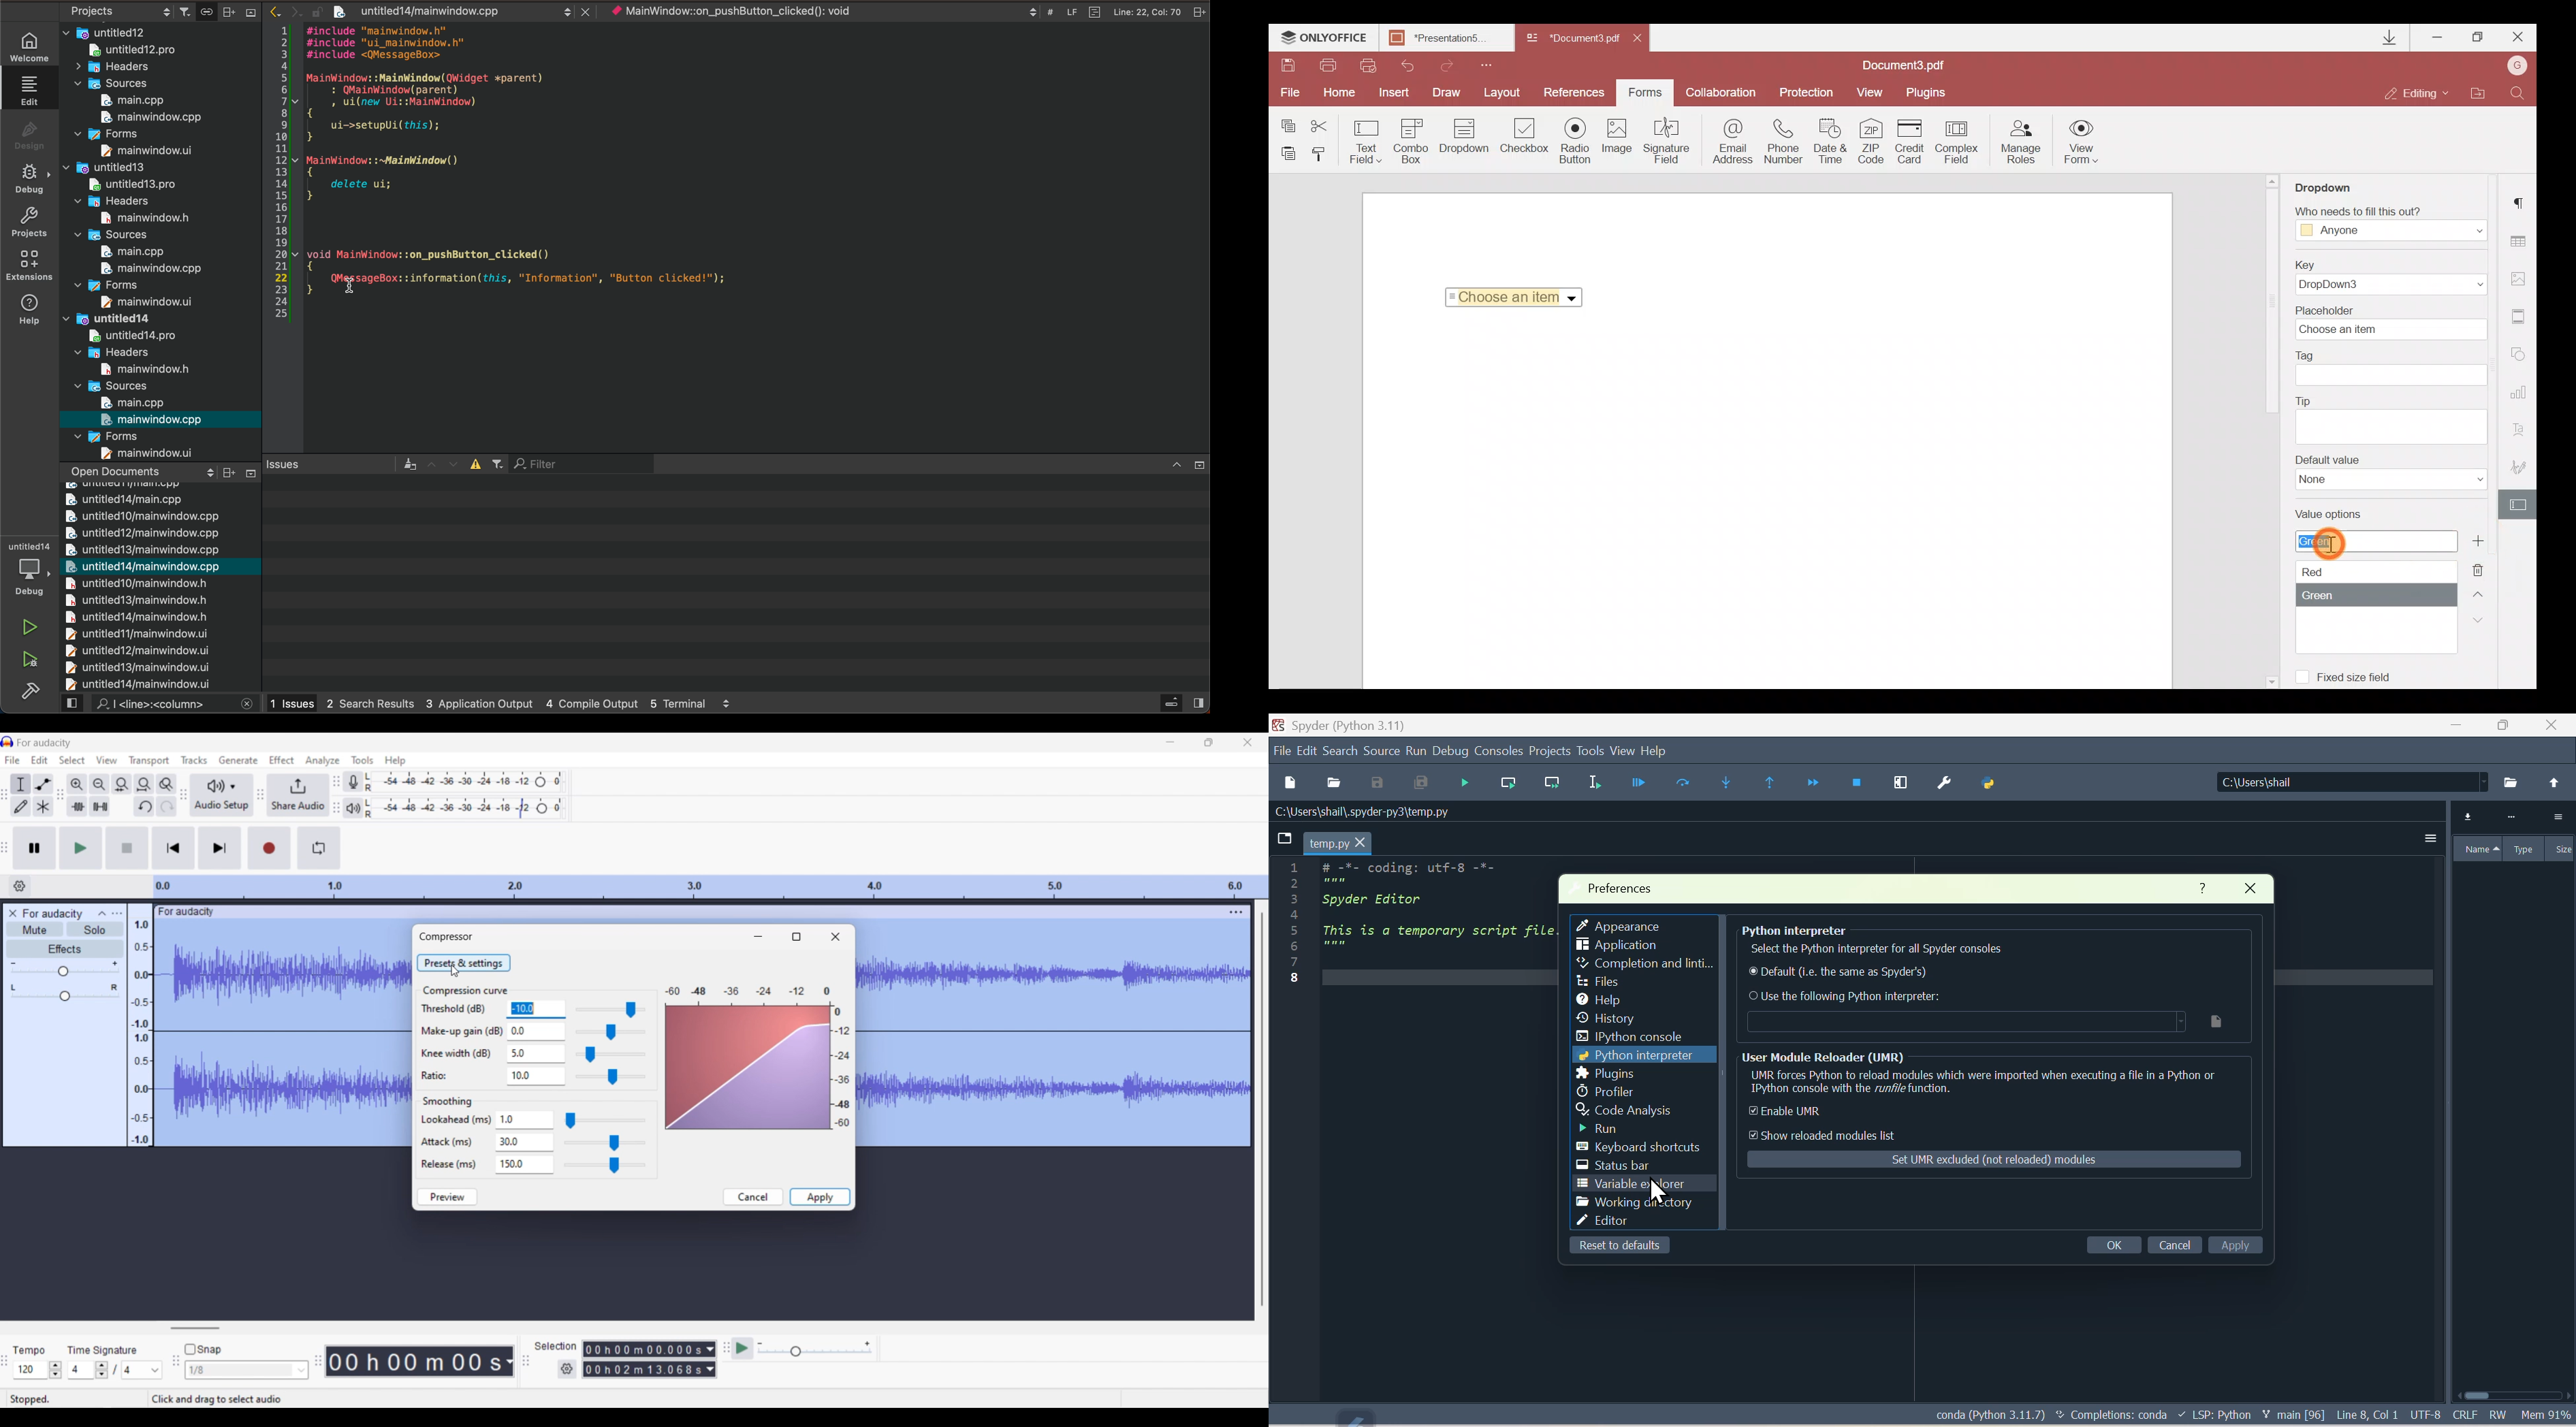 The width and height of the screenshot is (2576, 1428). What do you see at coordinates (1988, 942) in the screenshot?
I see `Python interpreter - Select the Python interpreter for all Spyder consoles` at bounding box center [1988, 942].